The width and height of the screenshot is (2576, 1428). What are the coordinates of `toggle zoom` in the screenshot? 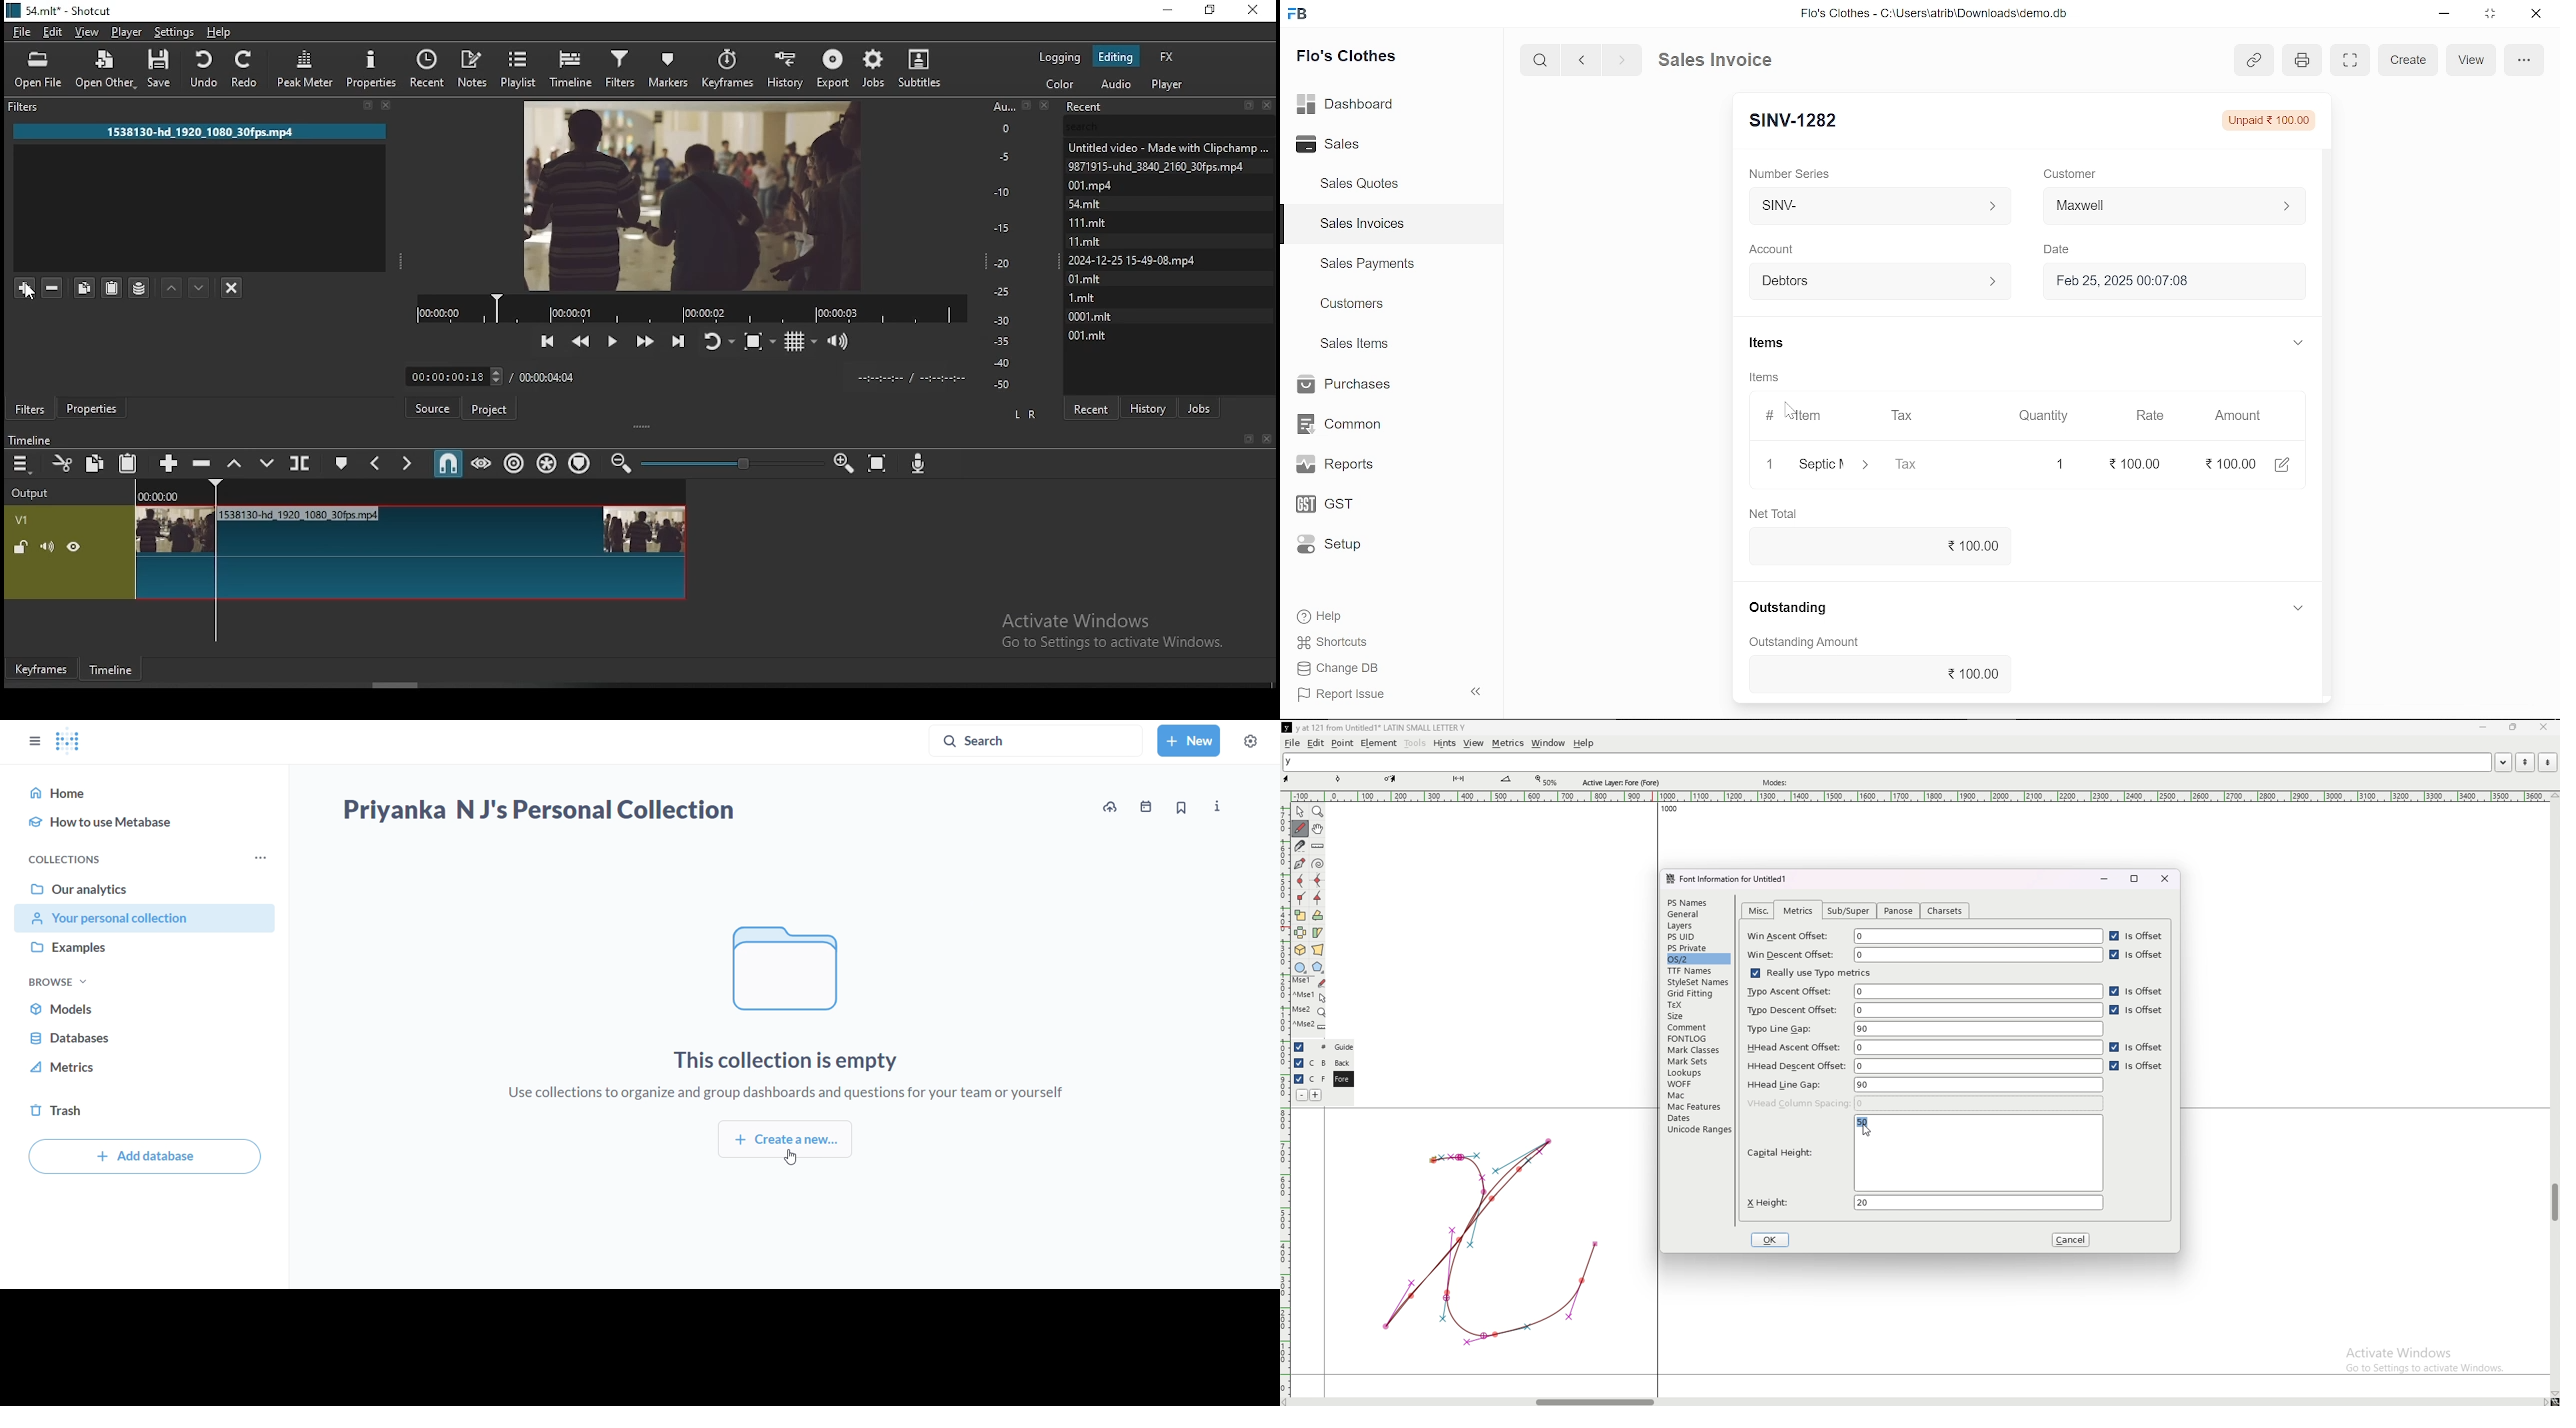 It's located at (759, 339).